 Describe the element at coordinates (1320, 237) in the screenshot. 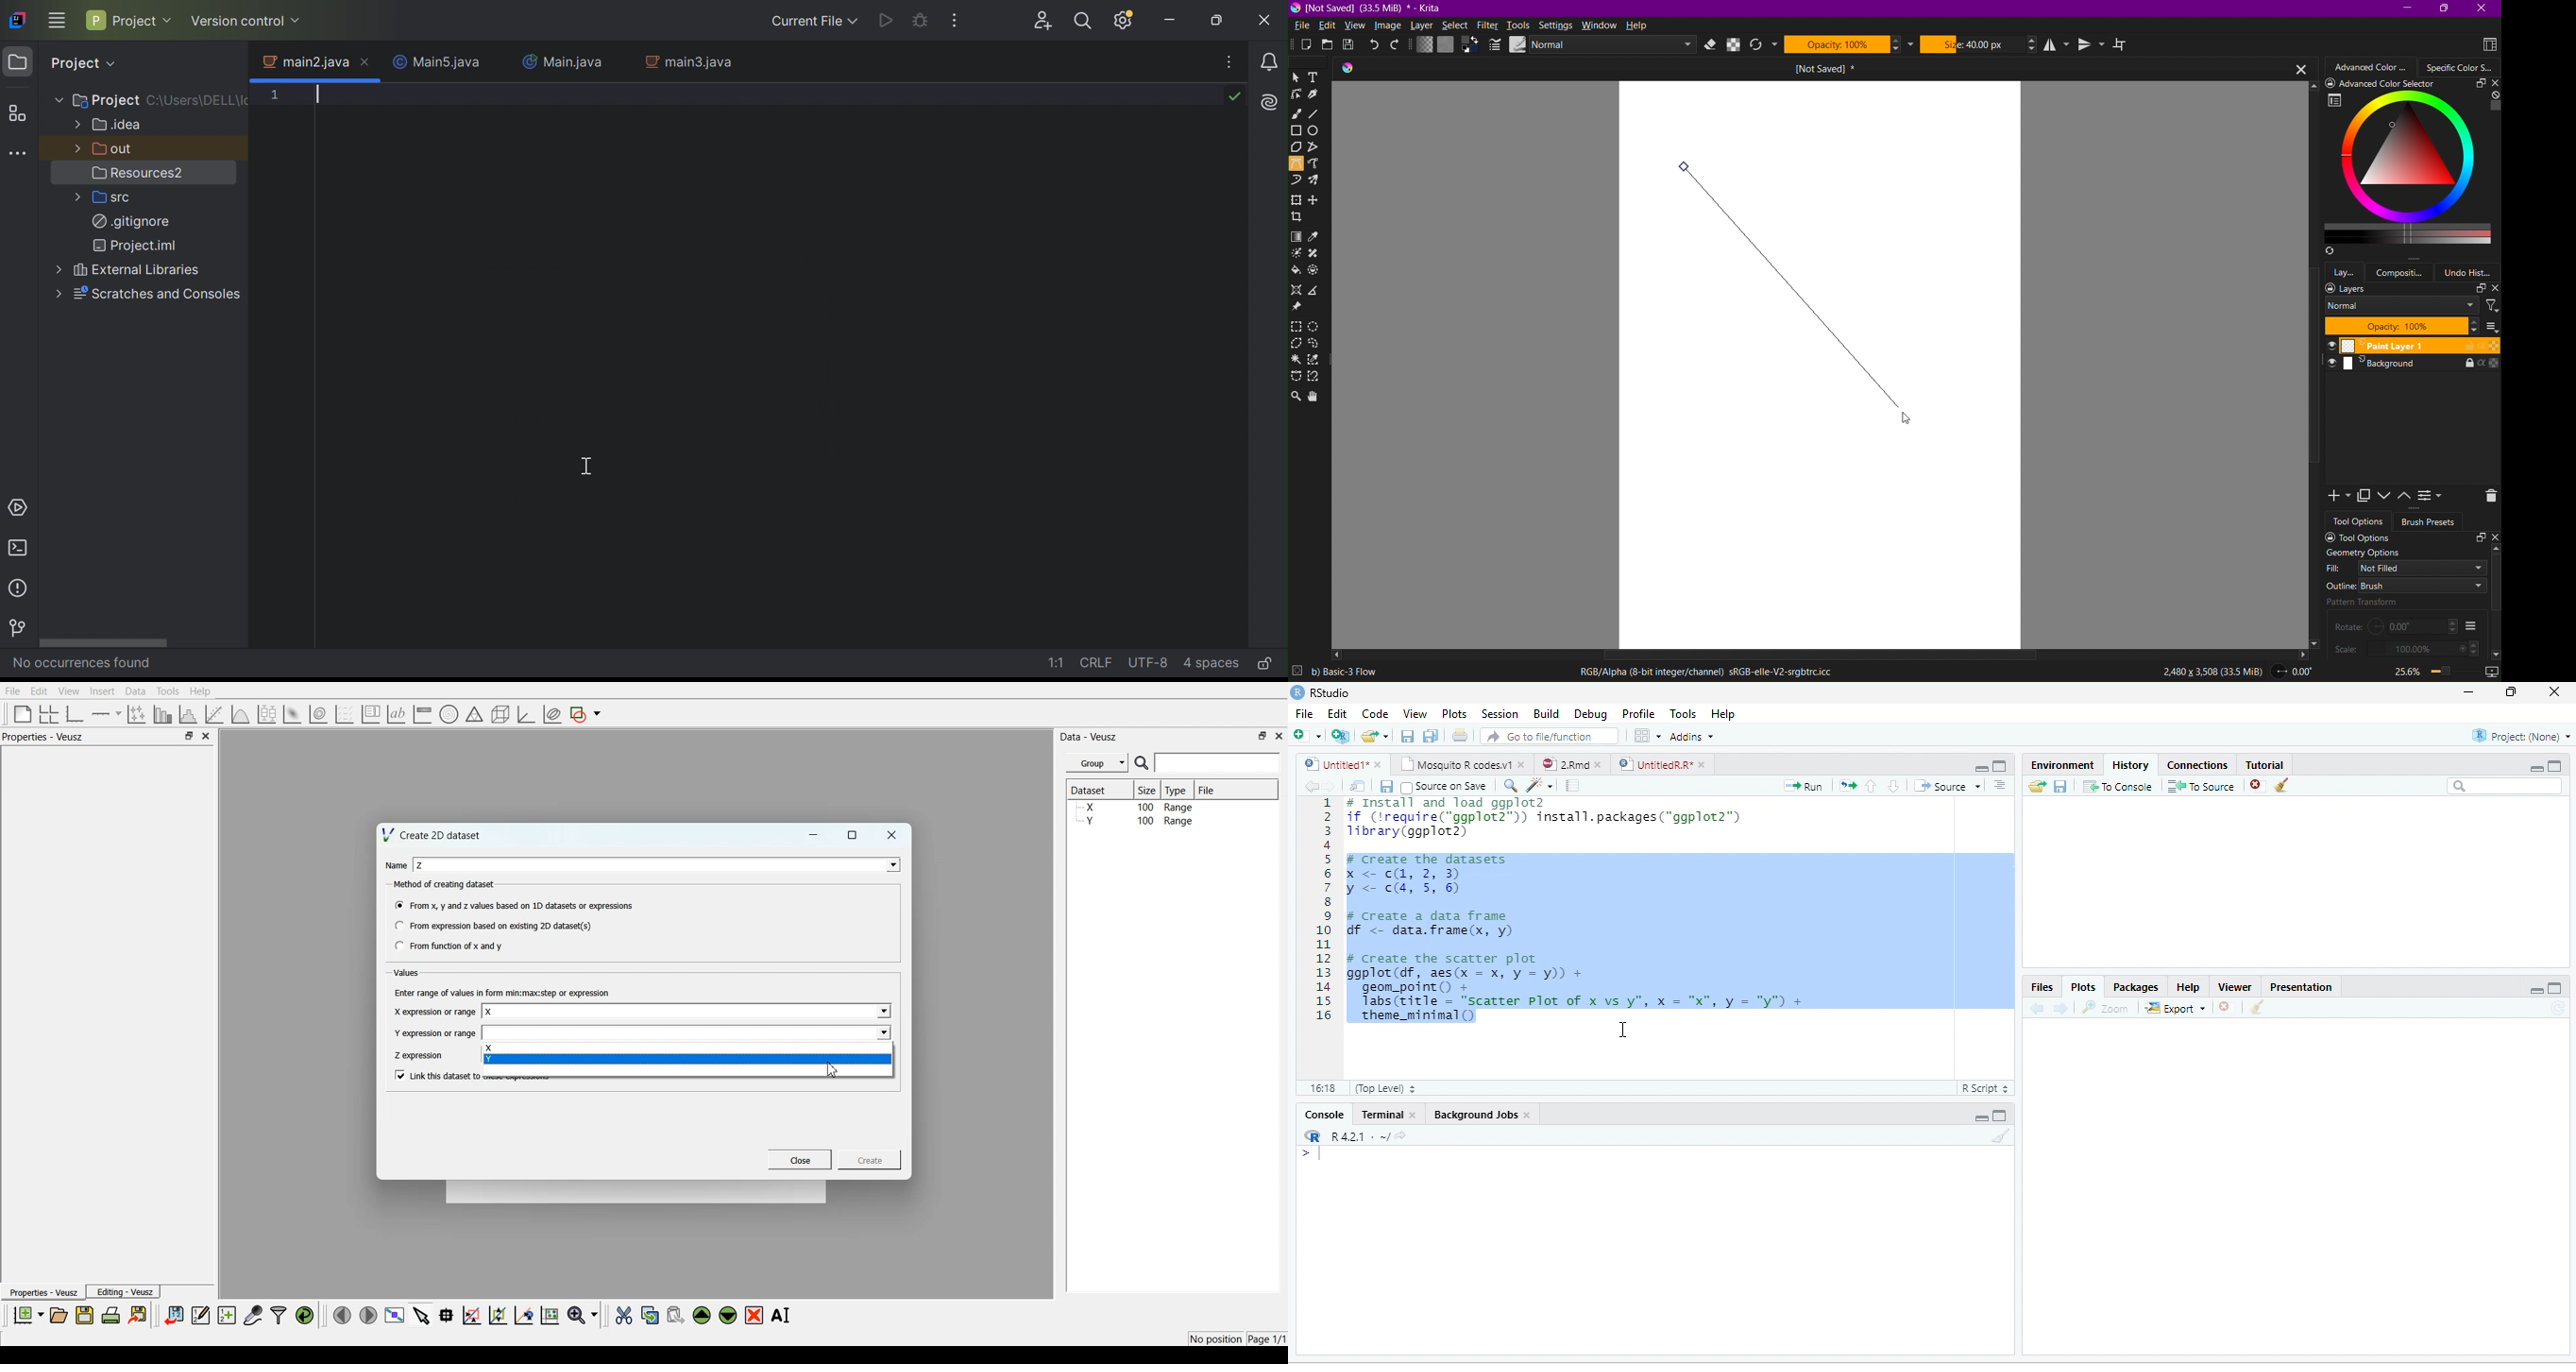

I see `Sample a color` at that location.